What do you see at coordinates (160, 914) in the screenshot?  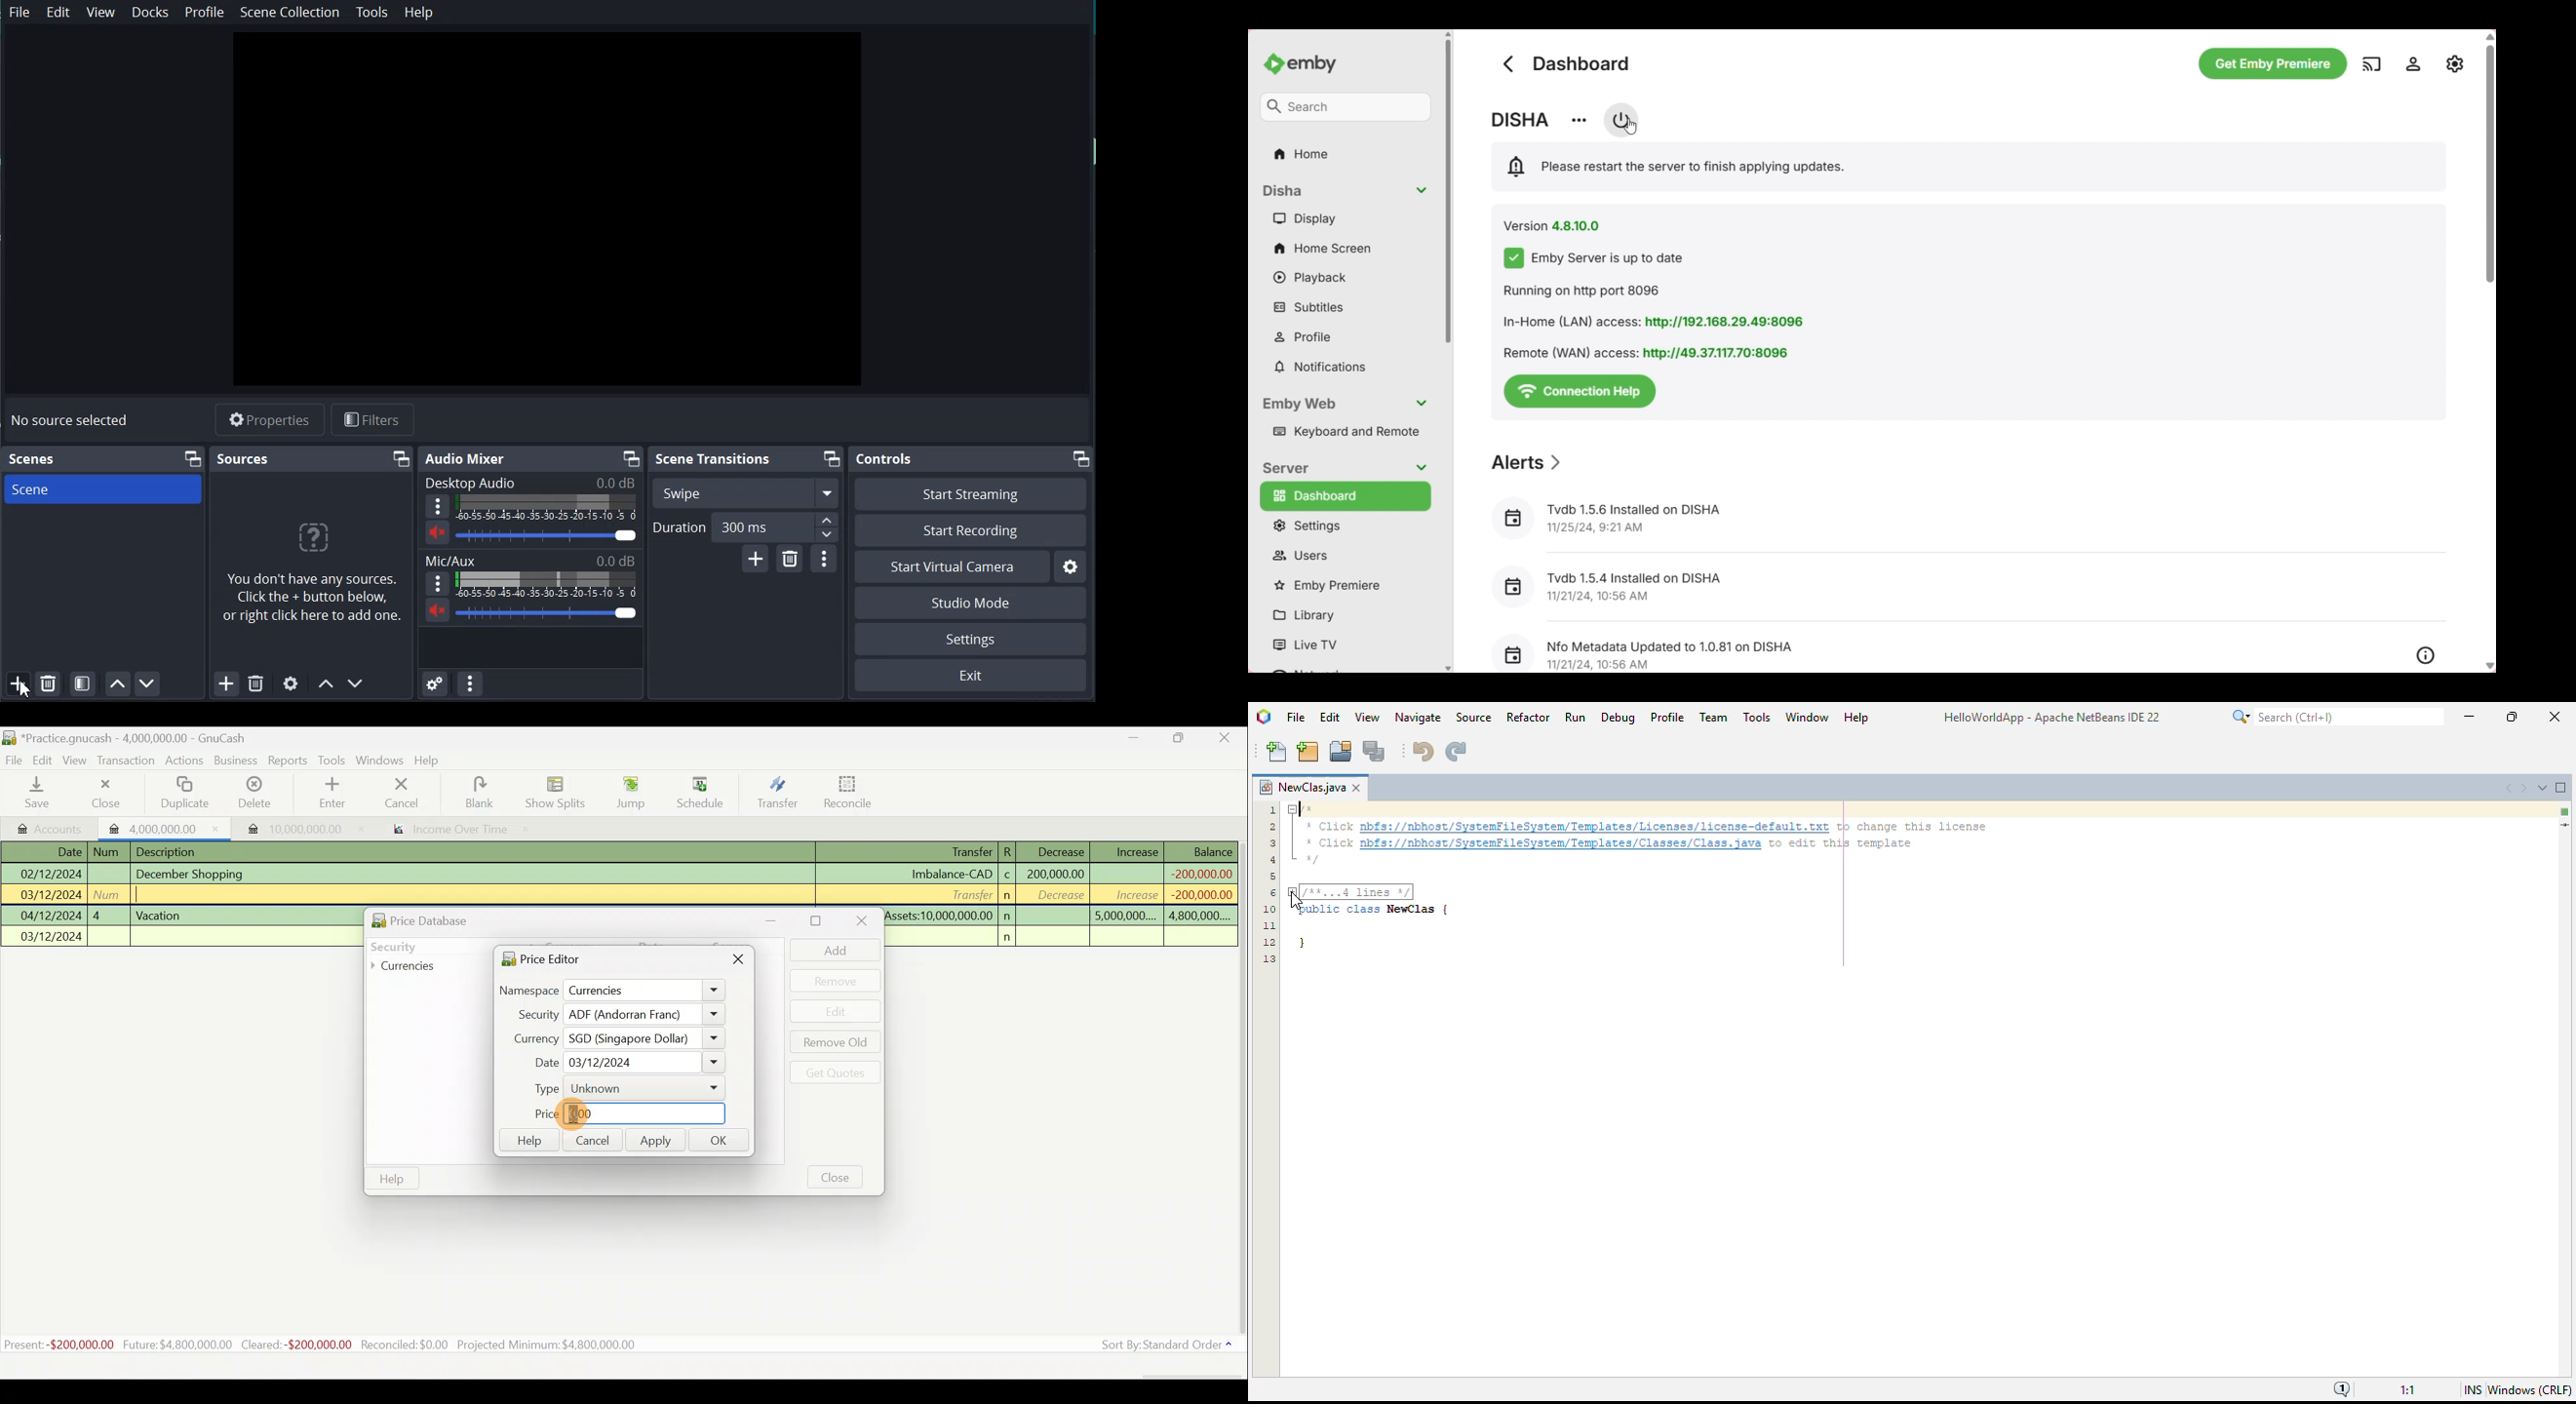 I see `Vacation` at bounding box center [160, 914].